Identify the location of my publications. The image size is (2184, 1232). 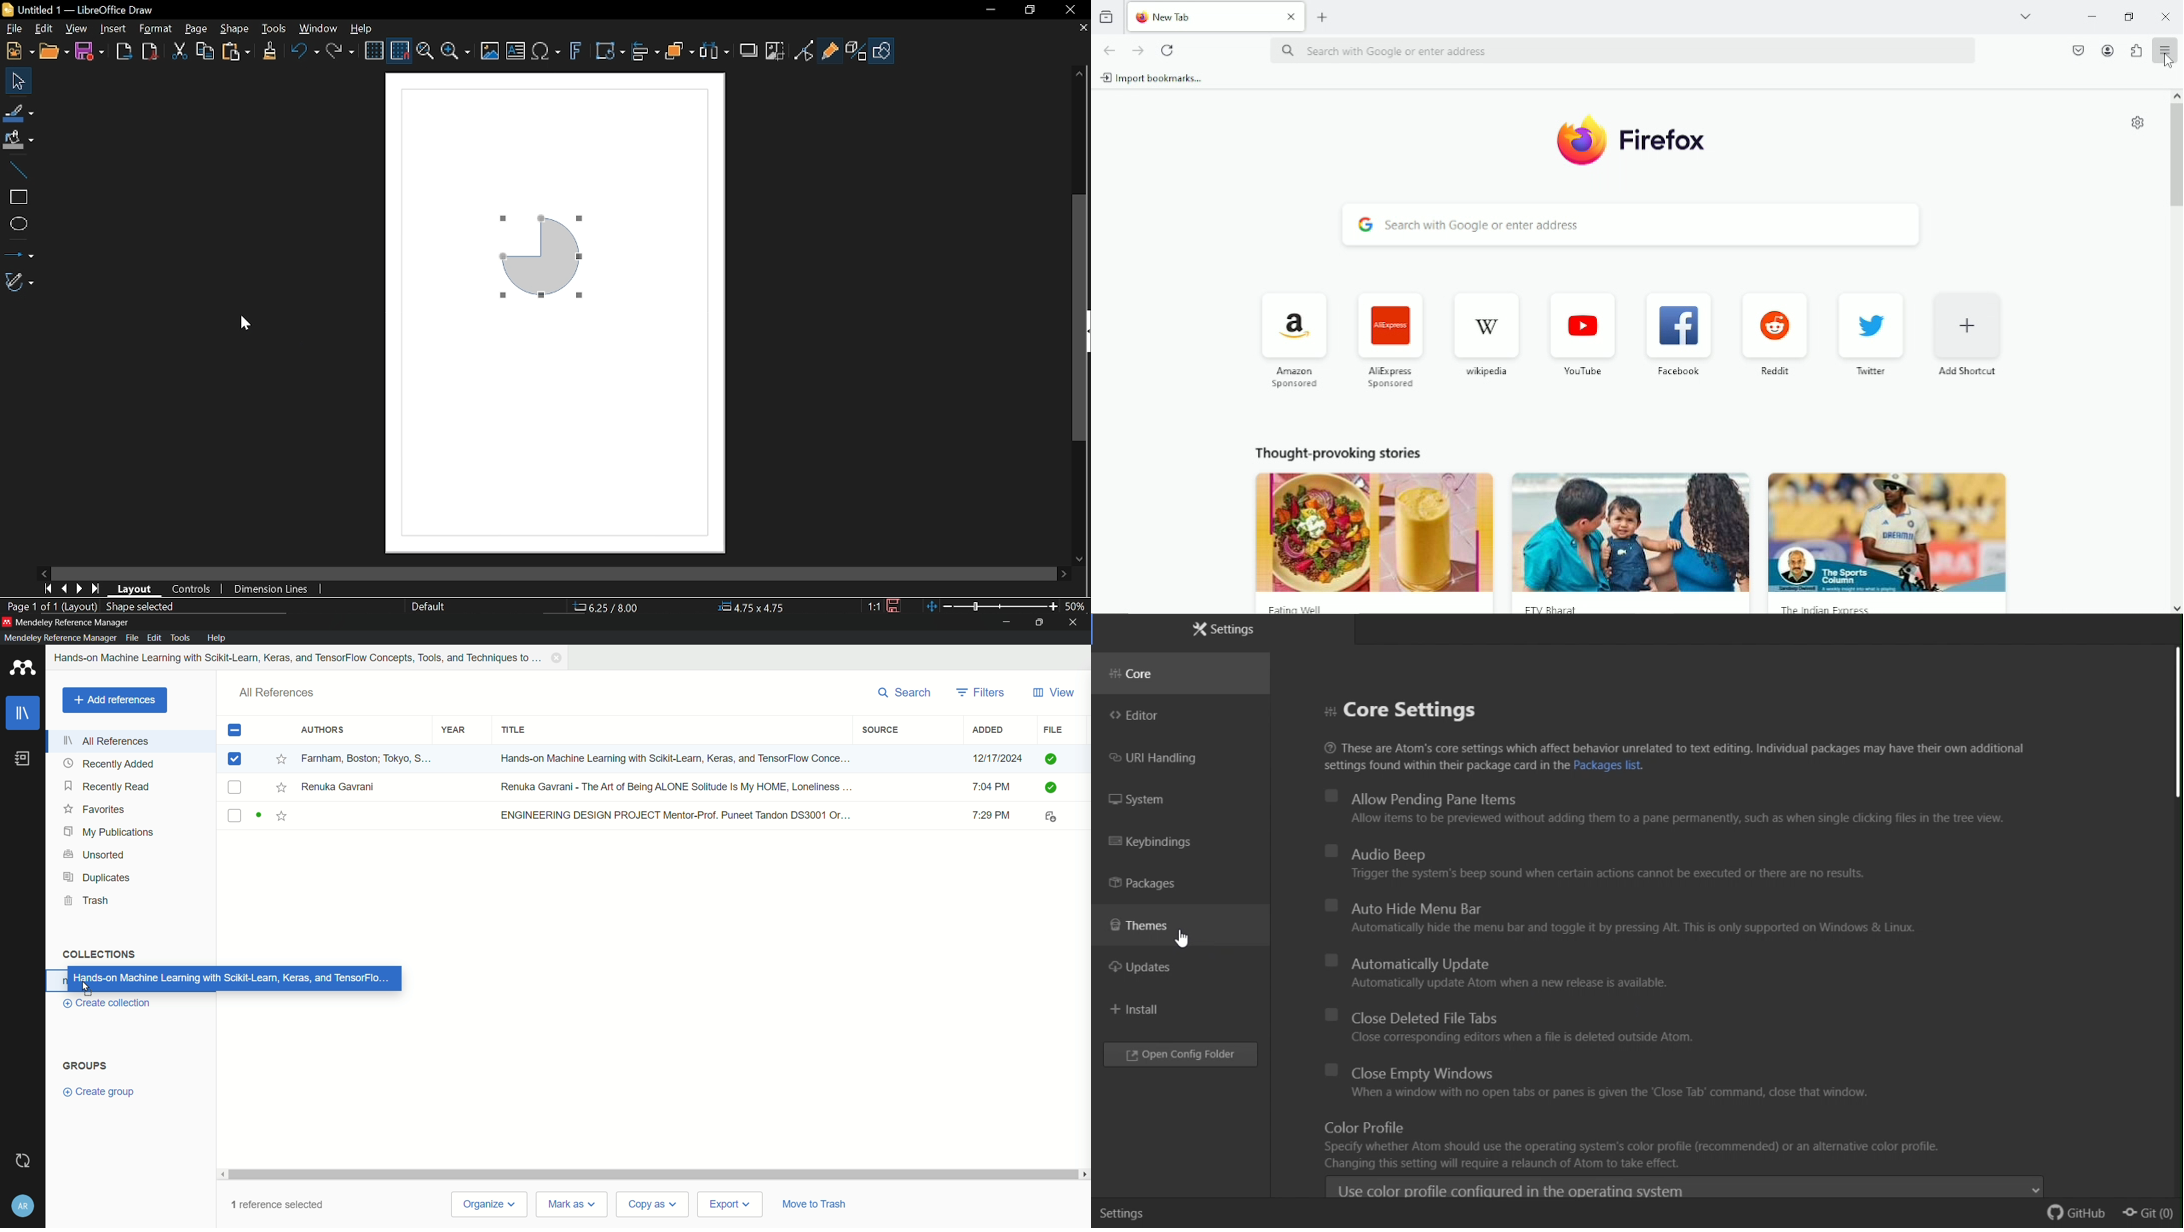
(107, 832).